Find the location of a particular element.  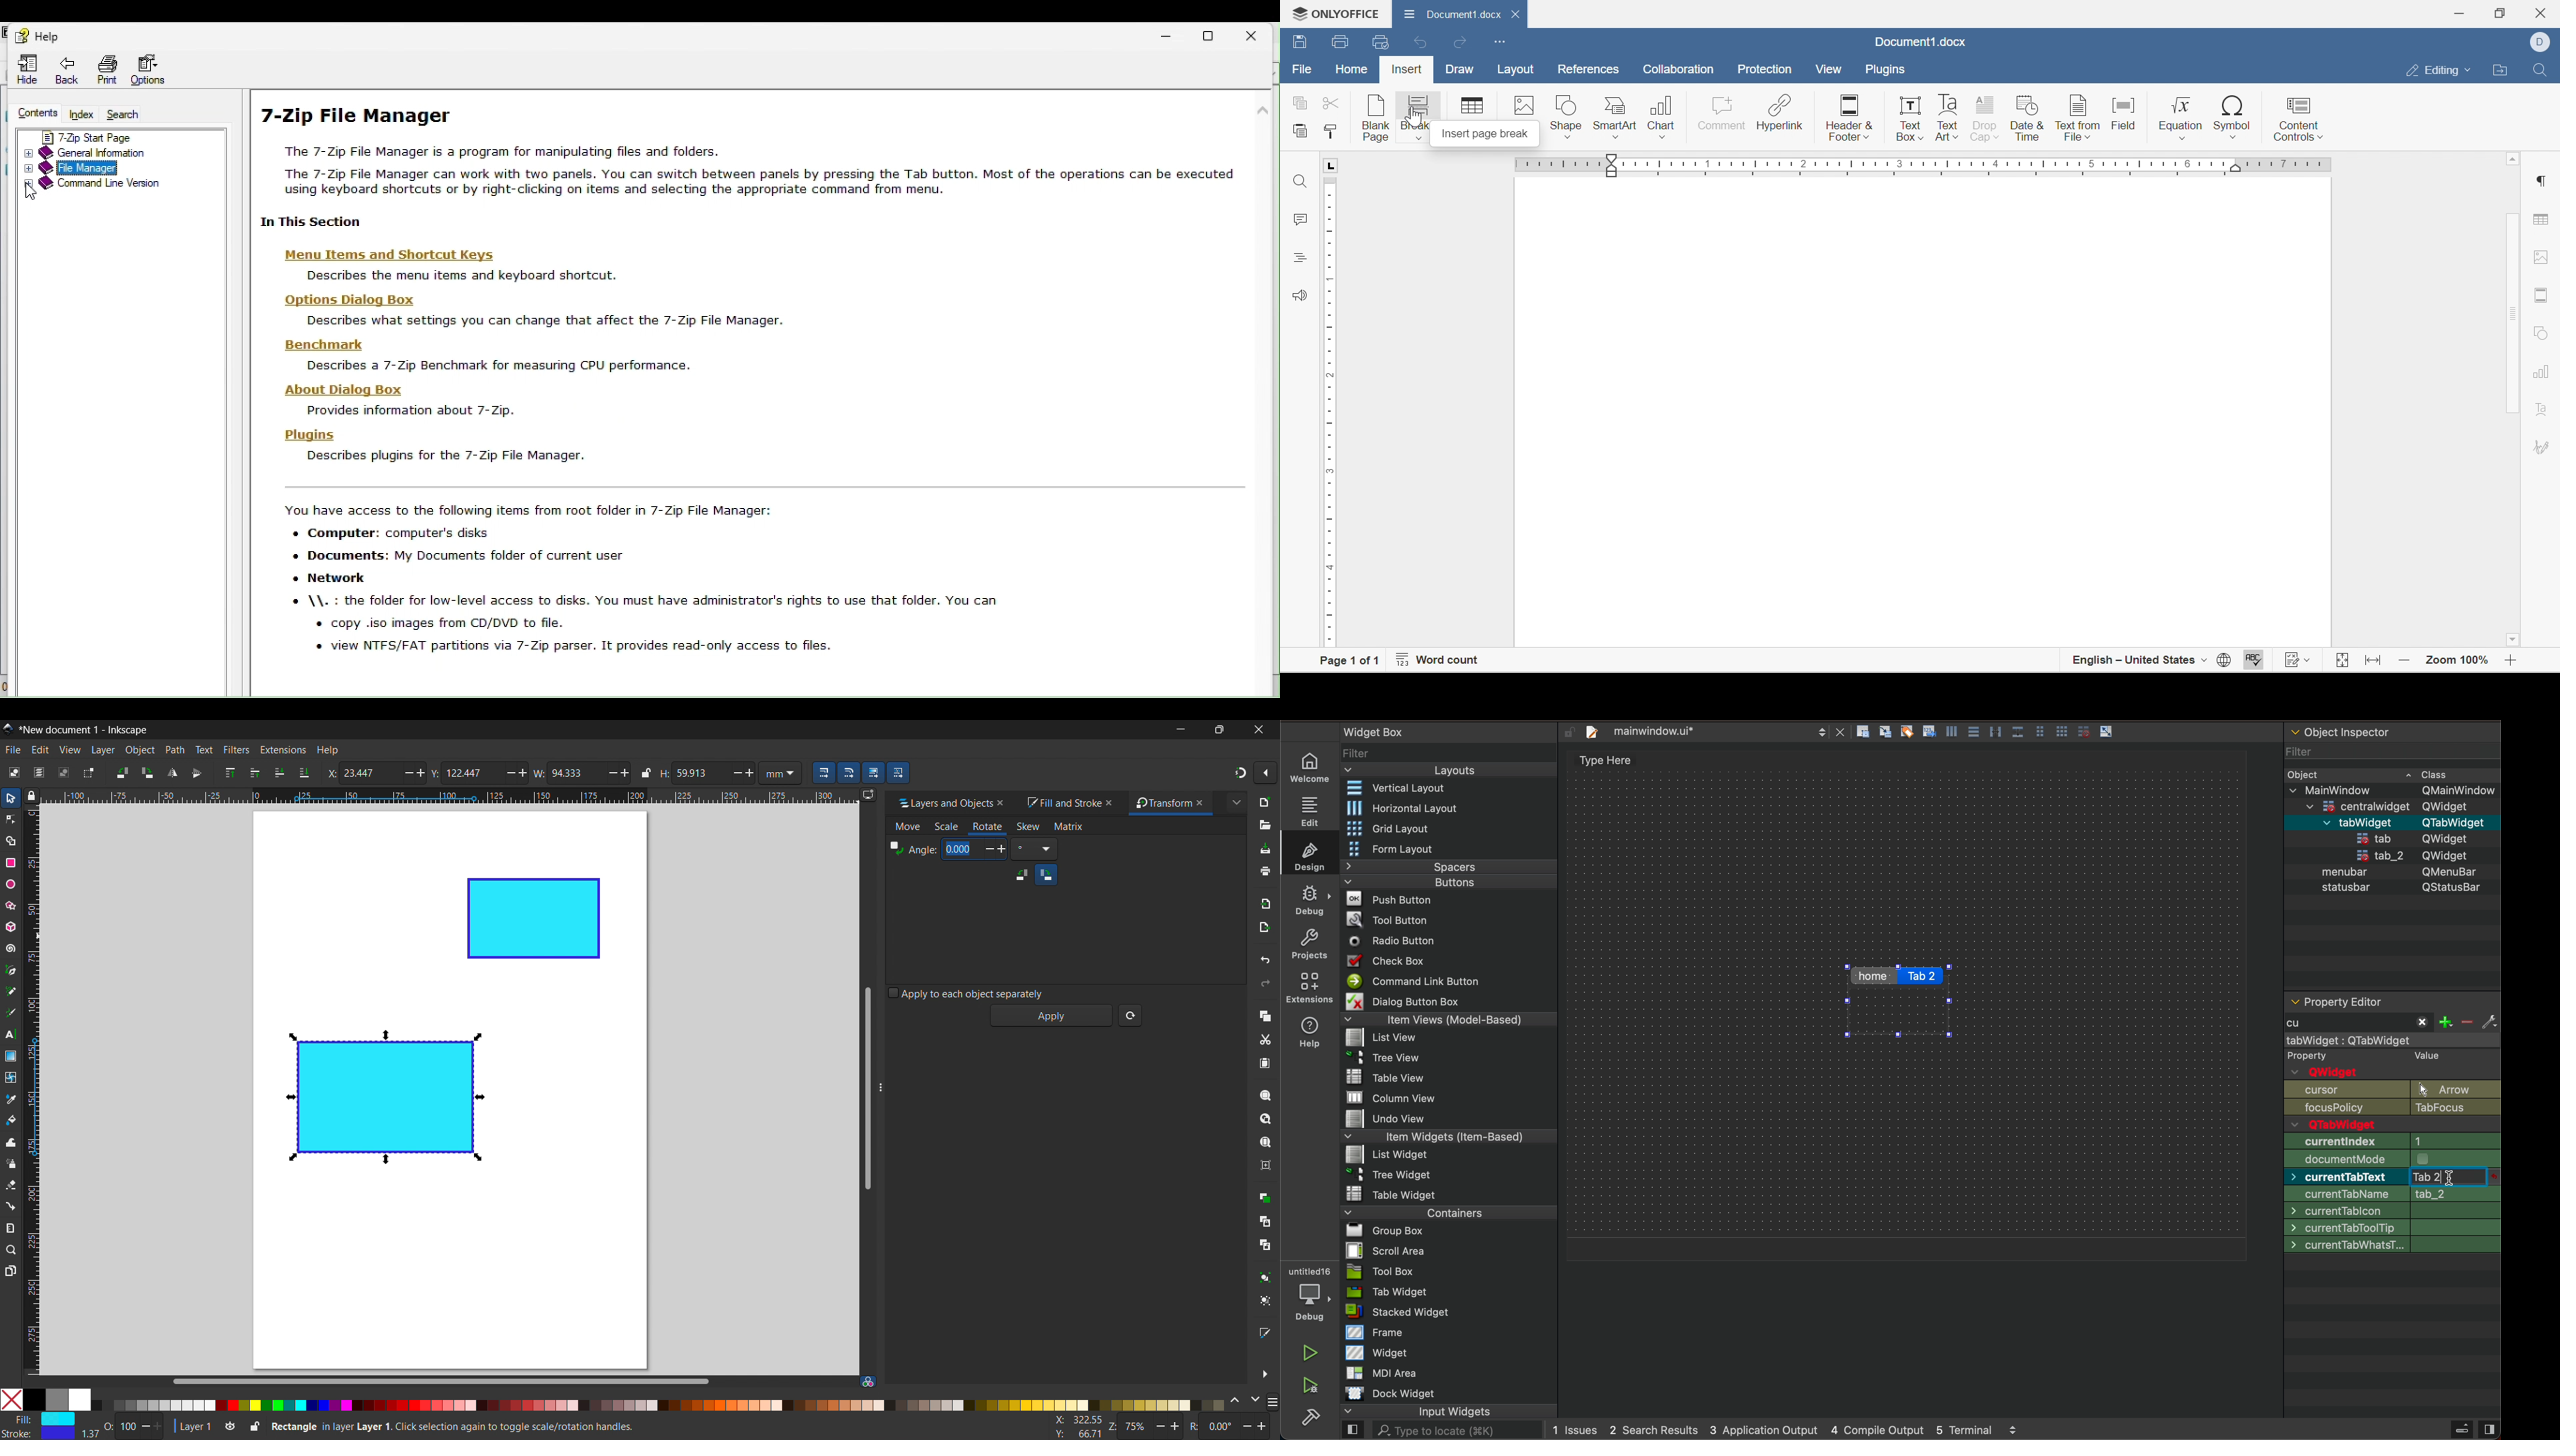

Close is located at coordinates (1260, 33).